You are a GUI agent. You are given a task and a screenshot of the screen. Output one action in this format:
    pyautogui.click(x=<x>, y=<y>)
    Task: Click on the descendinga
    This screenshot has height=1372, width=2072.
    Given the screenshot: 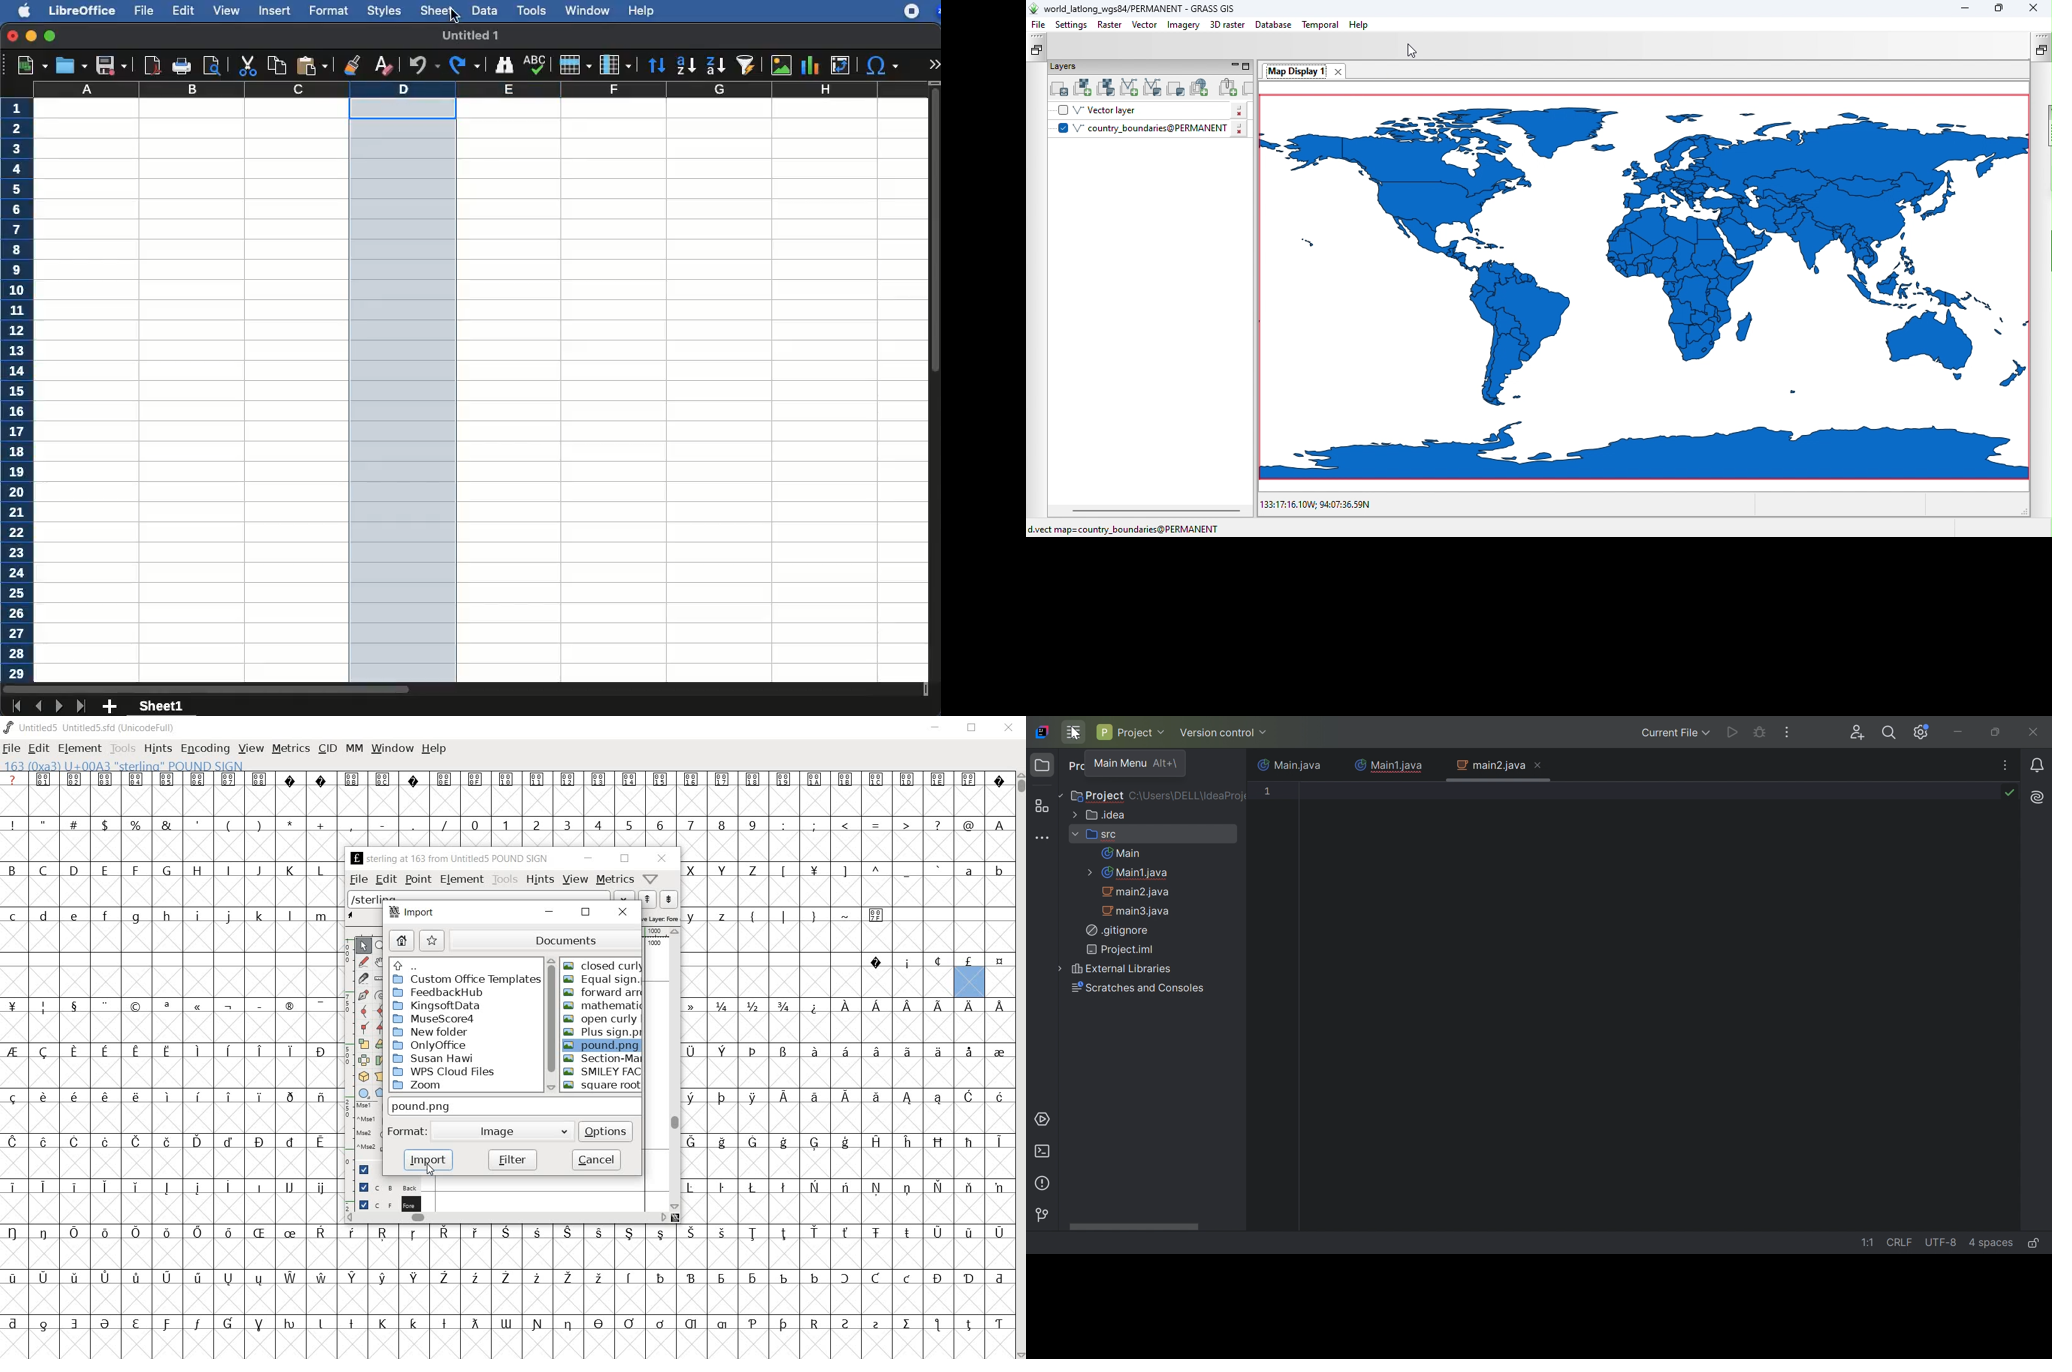 What is the action you would take?
    pyautogui.click(x=715, y=62)
    